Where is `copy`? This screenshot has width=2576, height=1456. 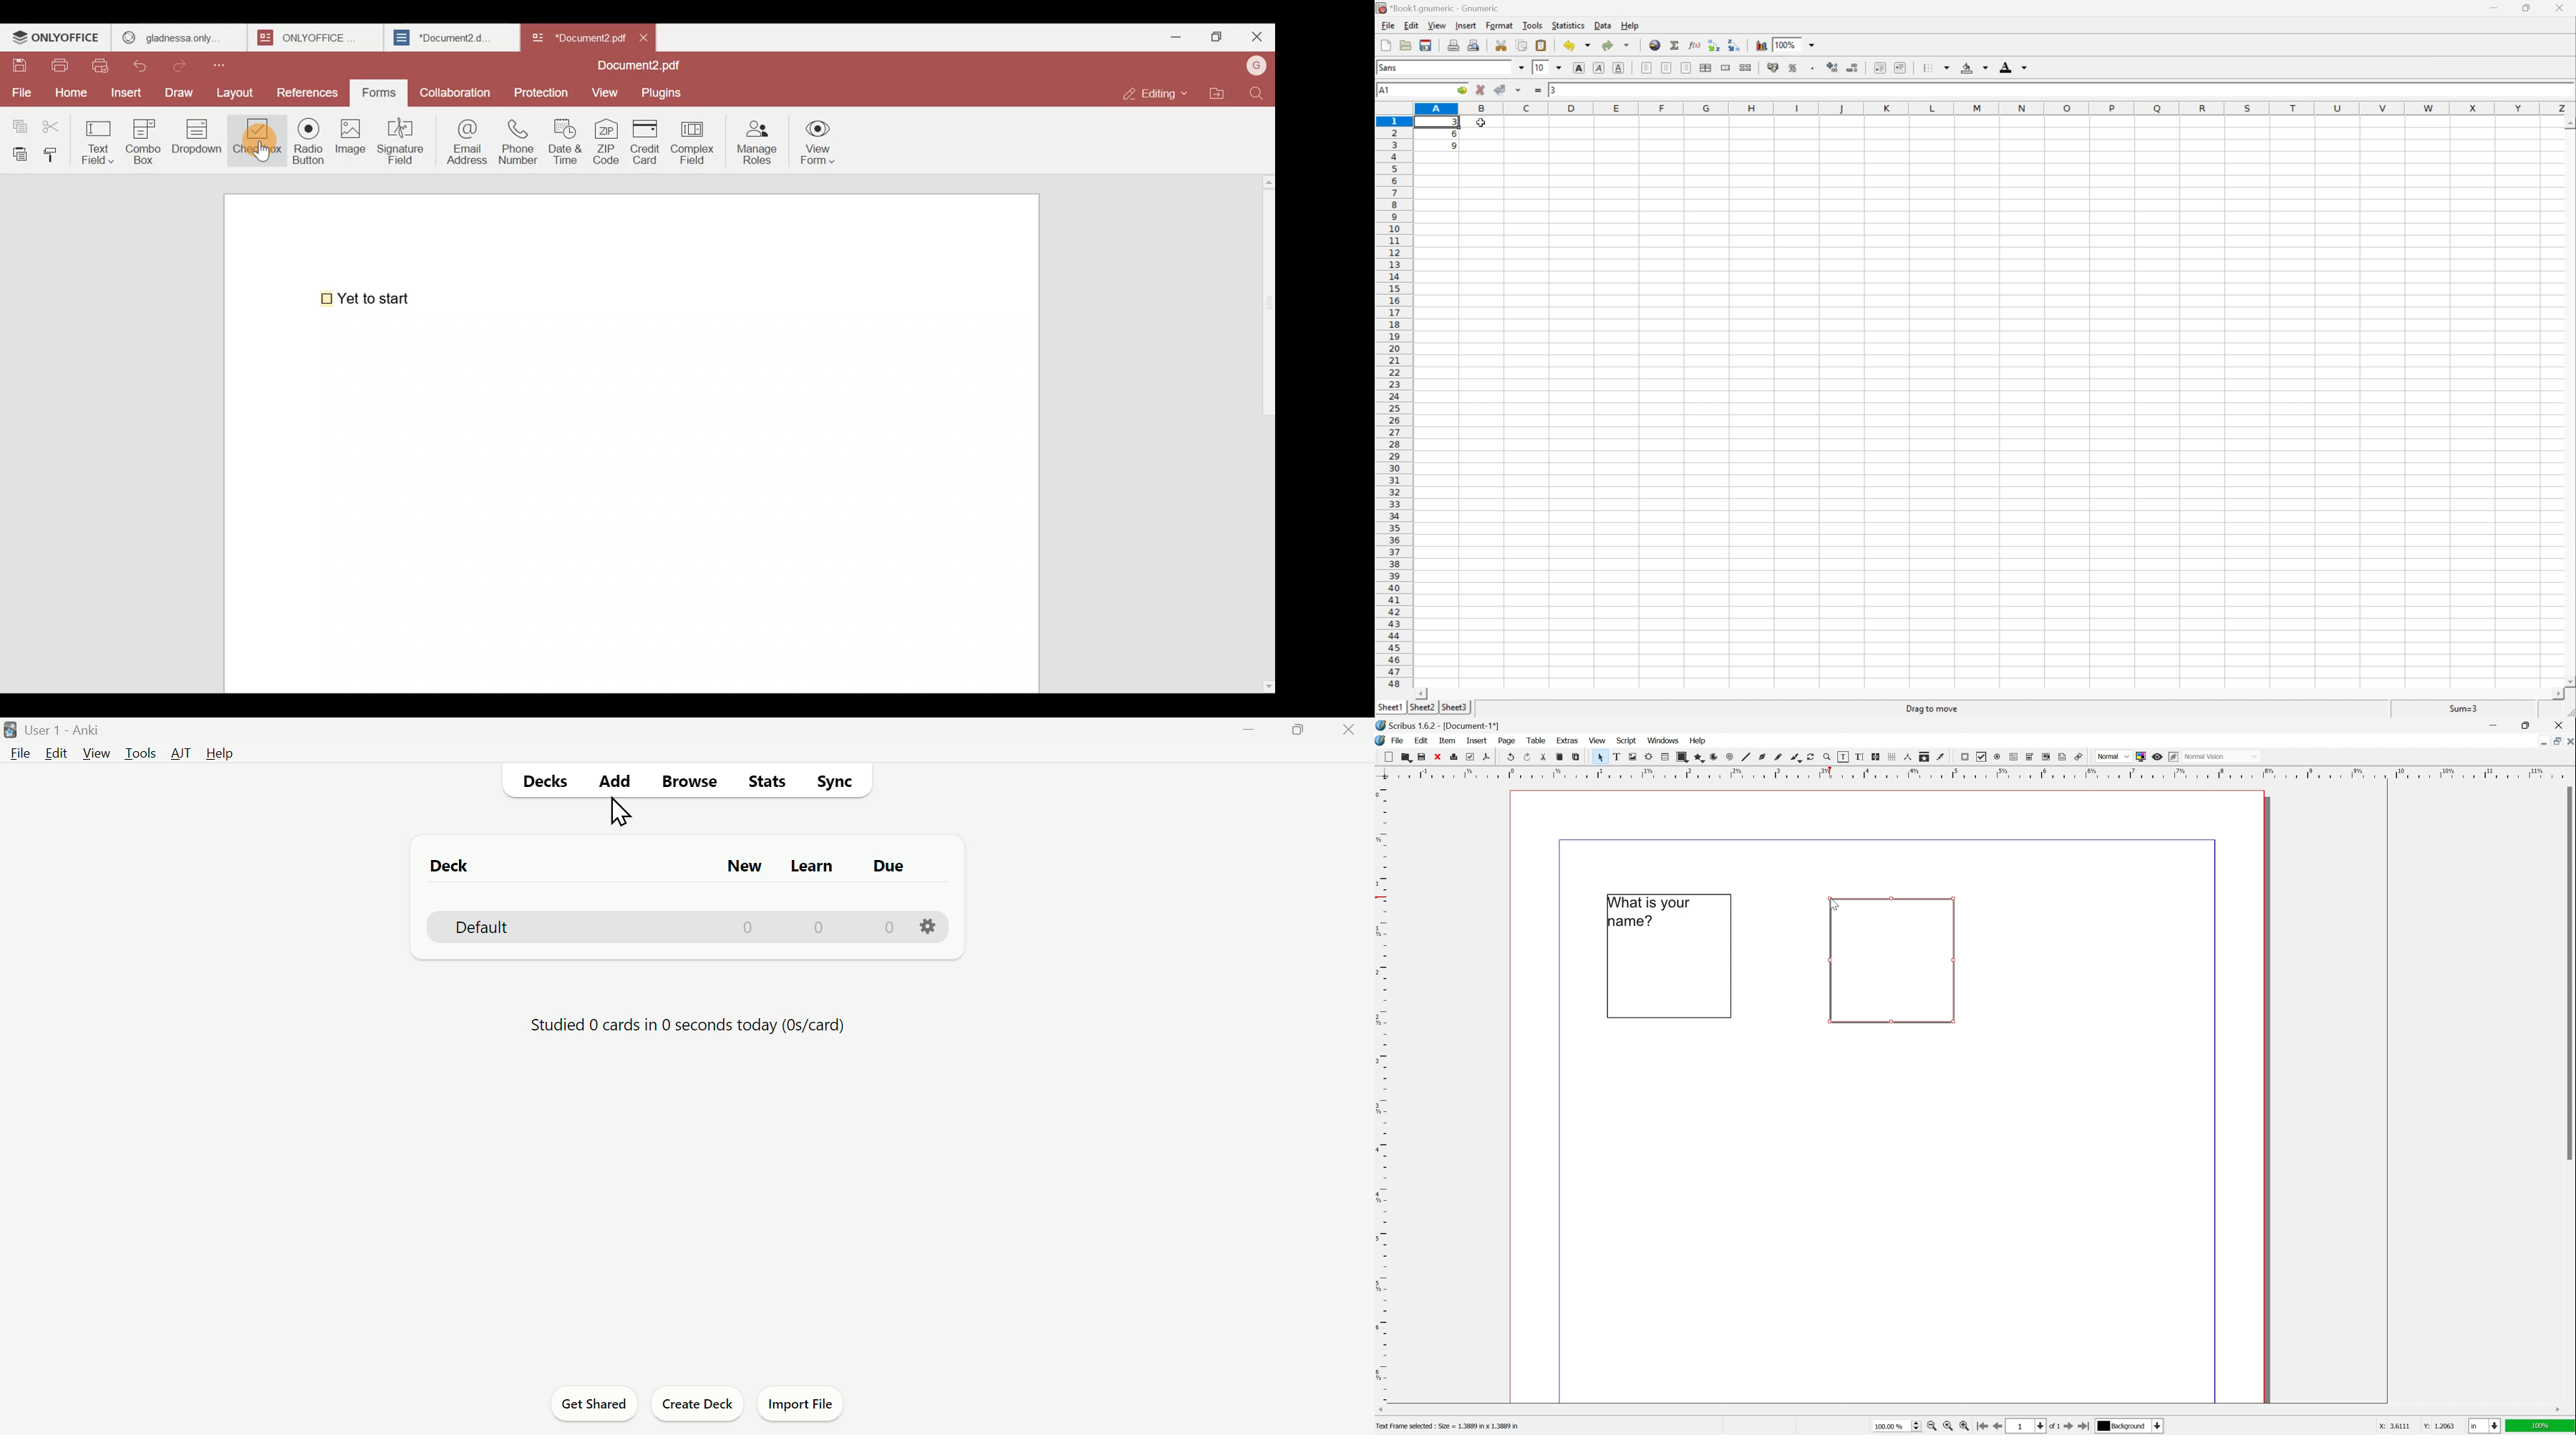 copy is located at coordinates (1559, 757).